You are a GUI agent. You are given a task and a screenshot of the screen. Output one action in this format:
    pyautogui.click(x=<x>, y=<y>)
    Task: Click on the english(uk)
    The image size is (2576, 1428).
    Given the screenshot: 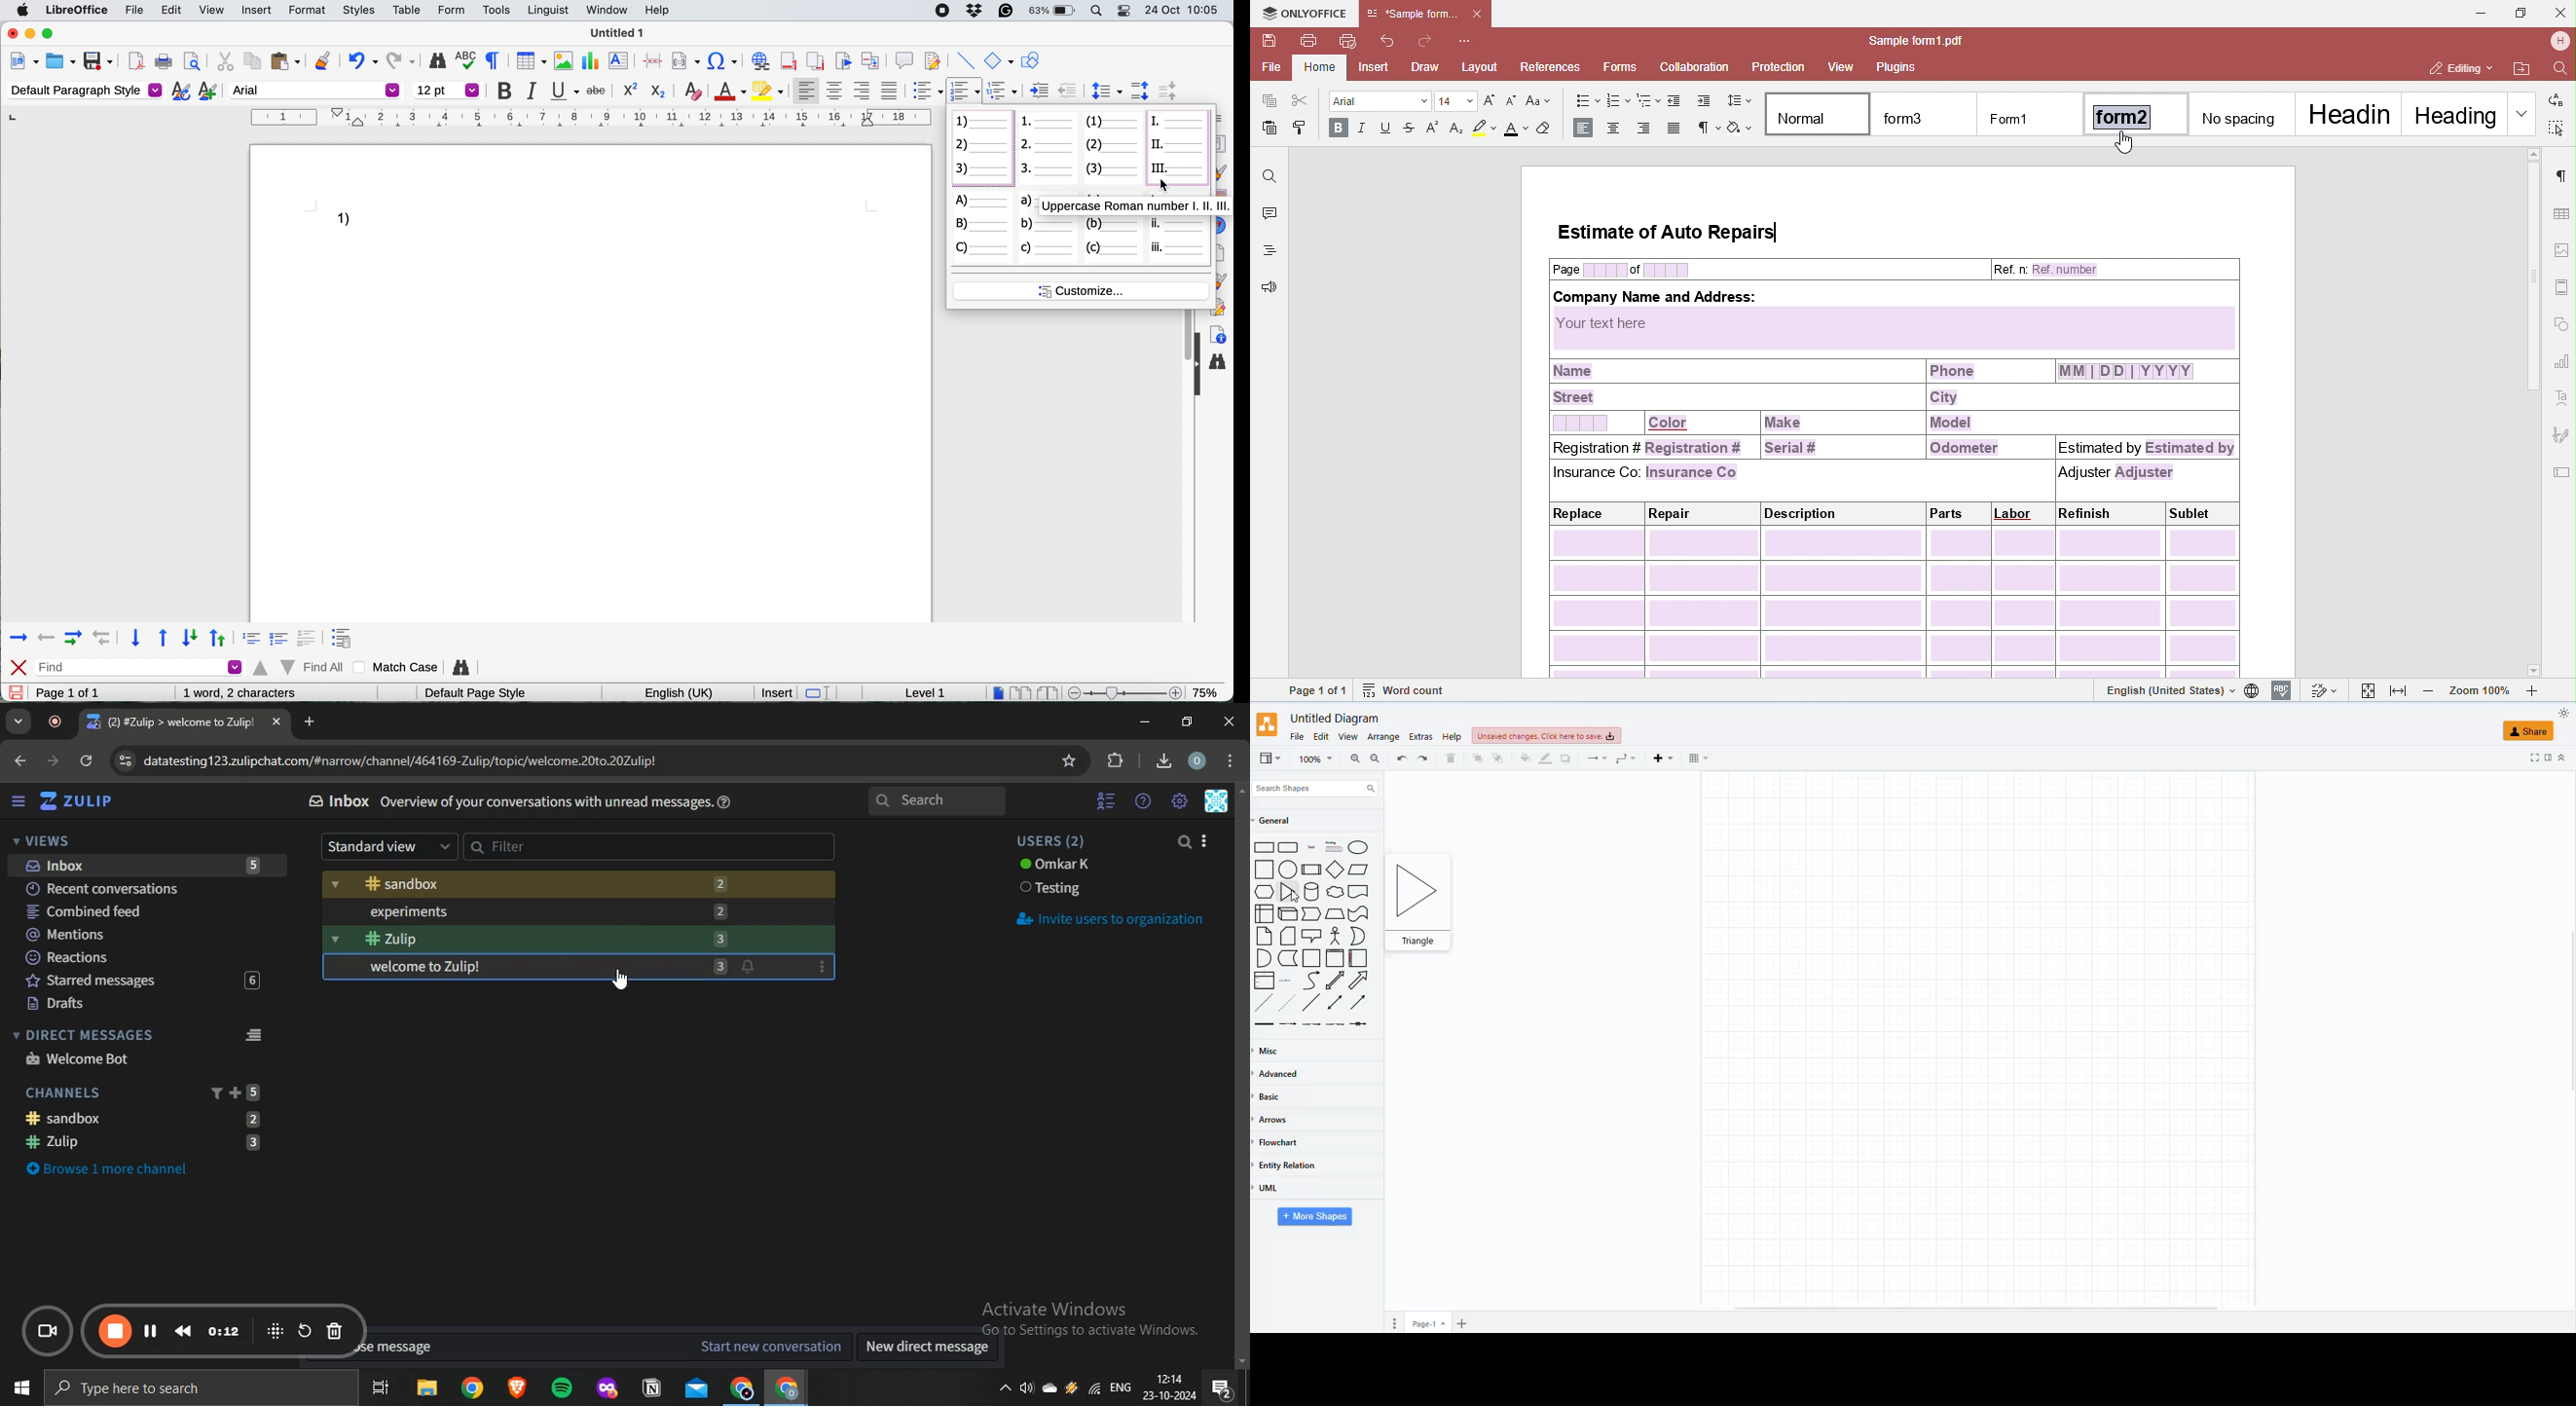 What is the action you would take?
    pyautogui.click(x=687, y=692)
    